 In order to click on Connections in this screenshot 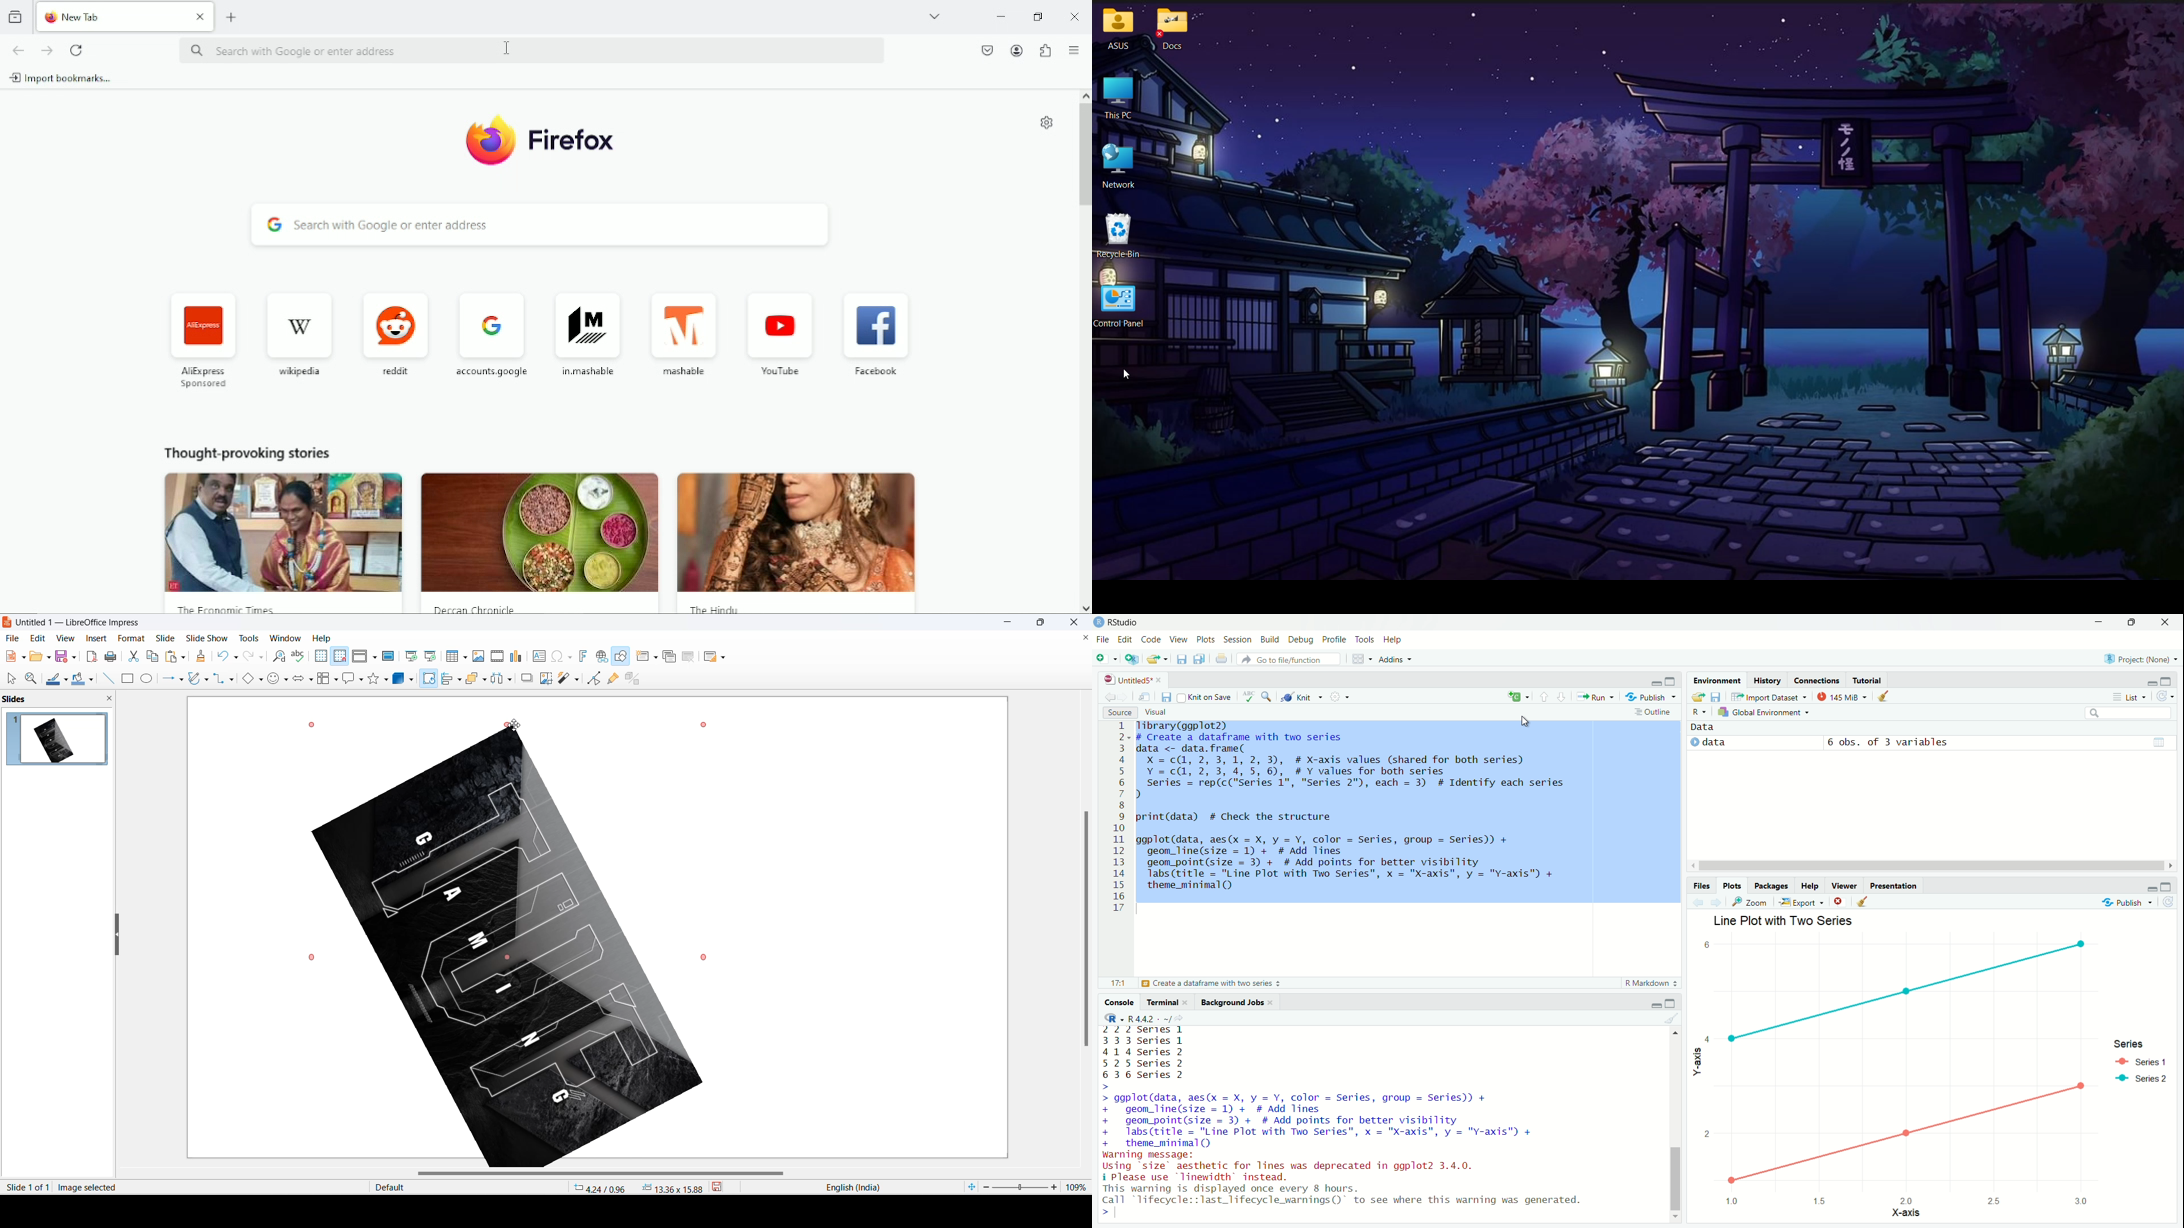, I will do `click(1815, 680)`.